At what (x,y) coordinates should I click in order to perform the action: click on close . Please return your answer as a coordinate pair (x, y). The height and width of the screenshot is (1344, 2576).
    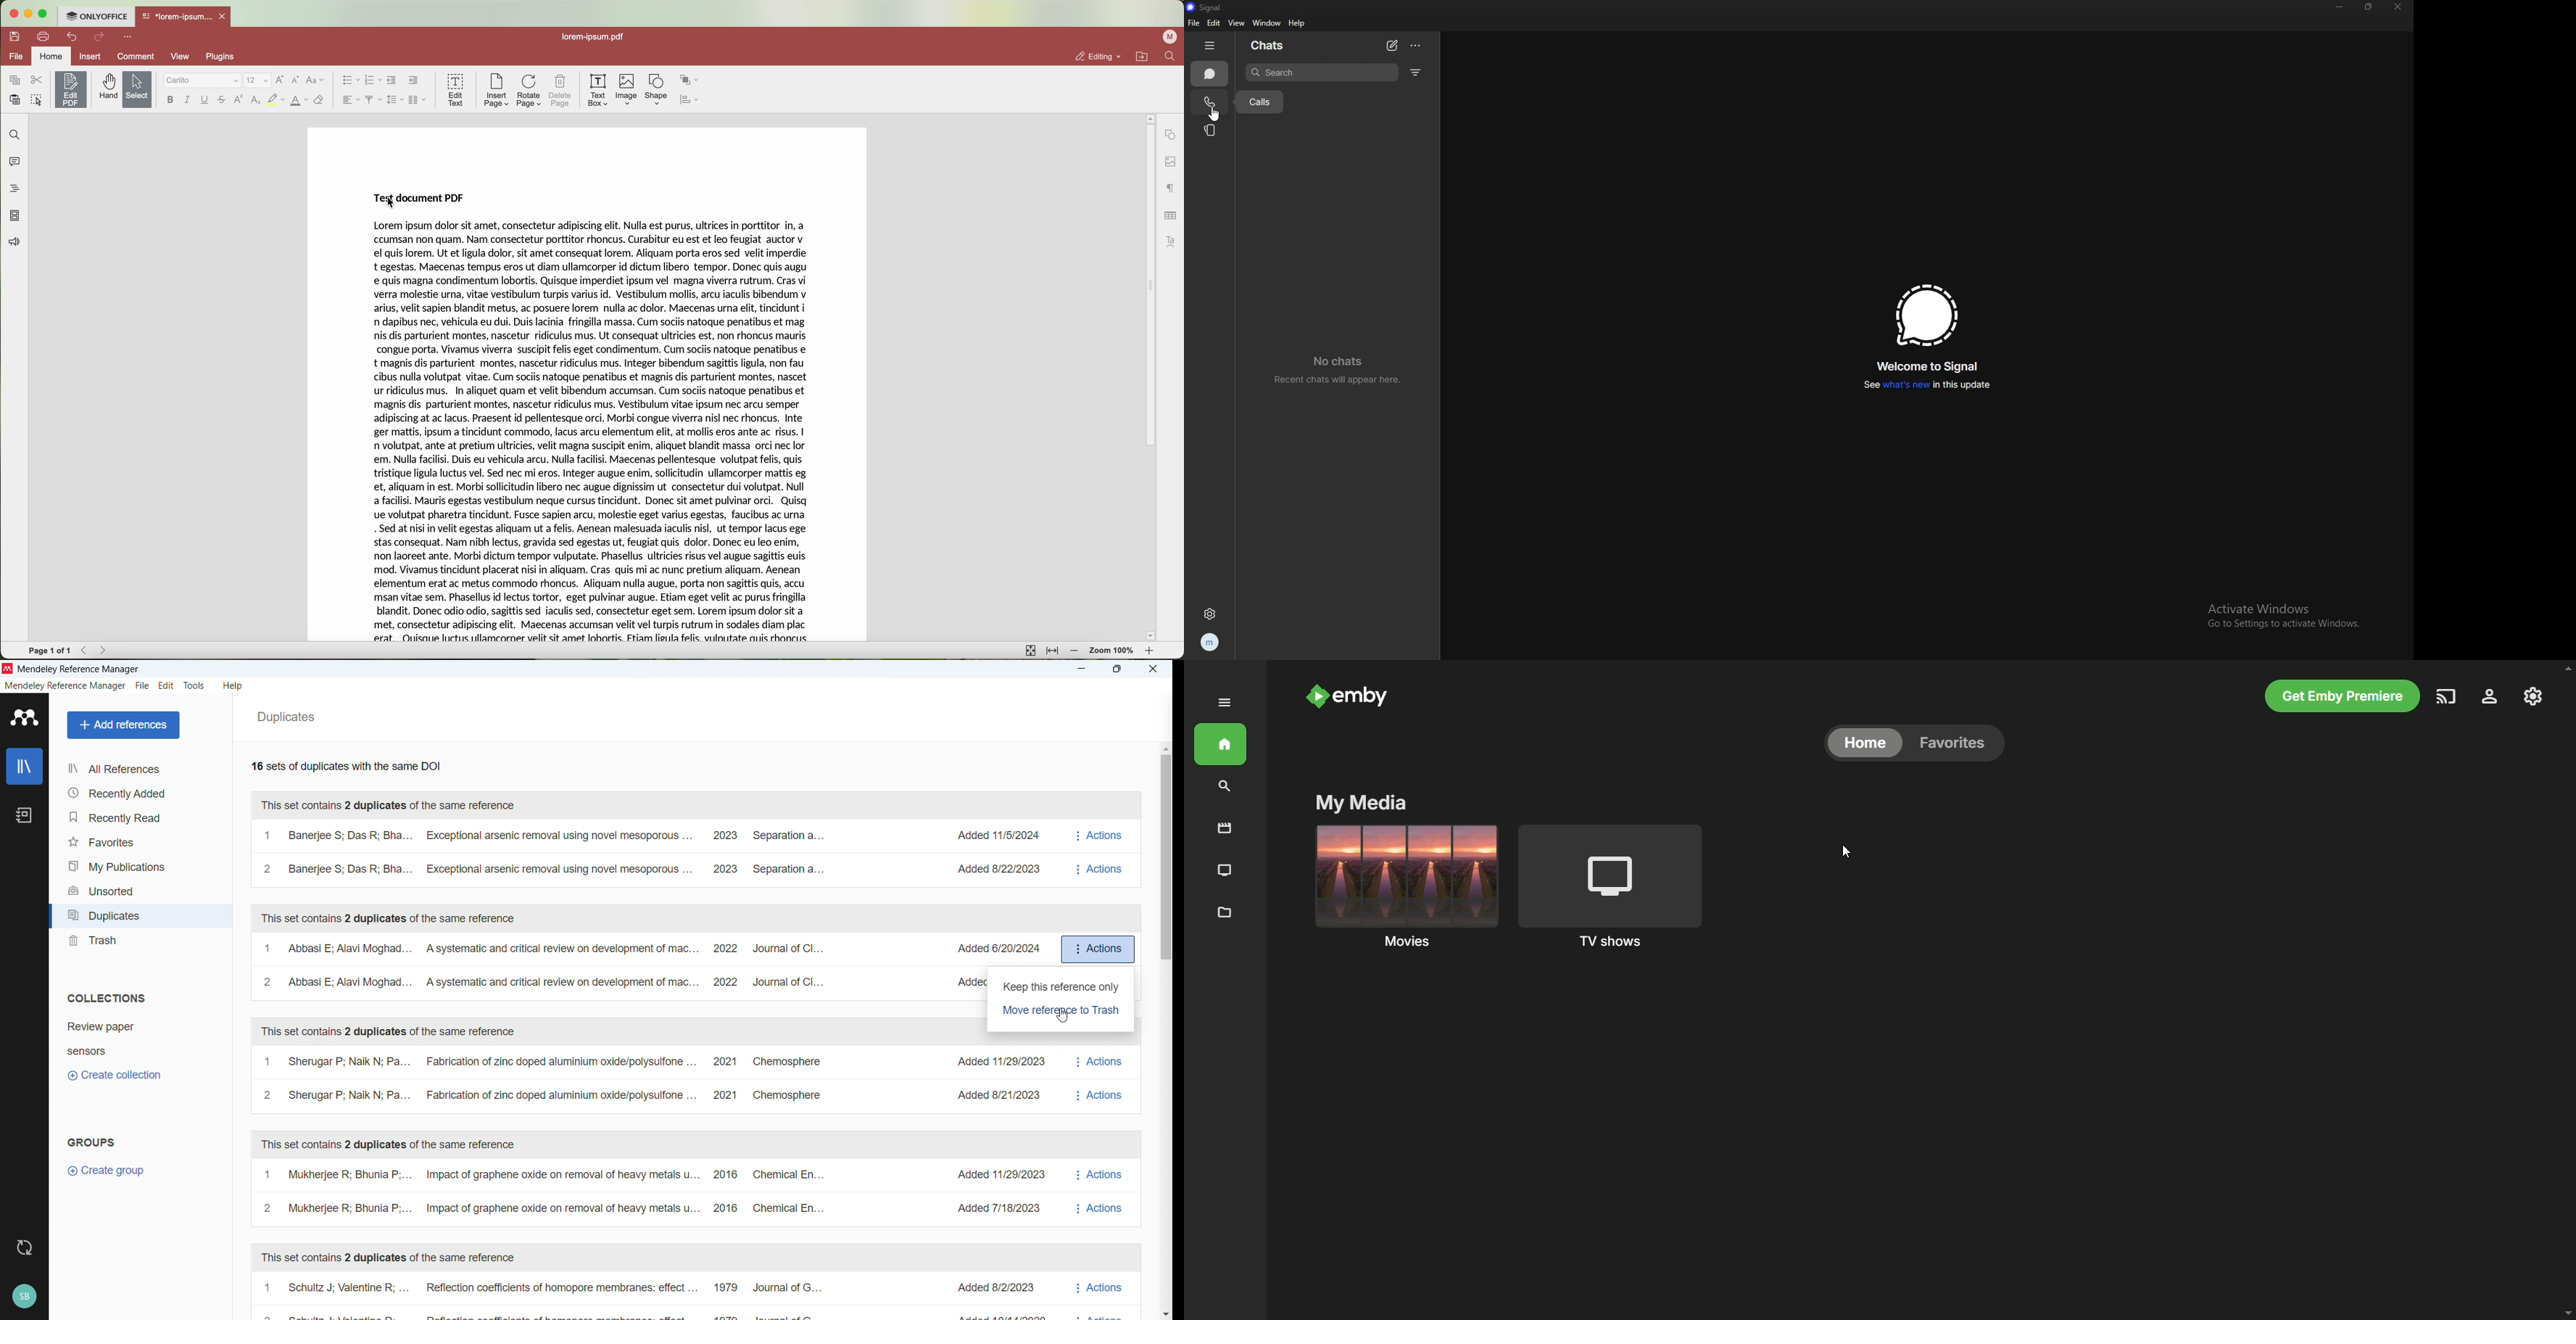
    Looking at the image, I should click on (1153, 669).